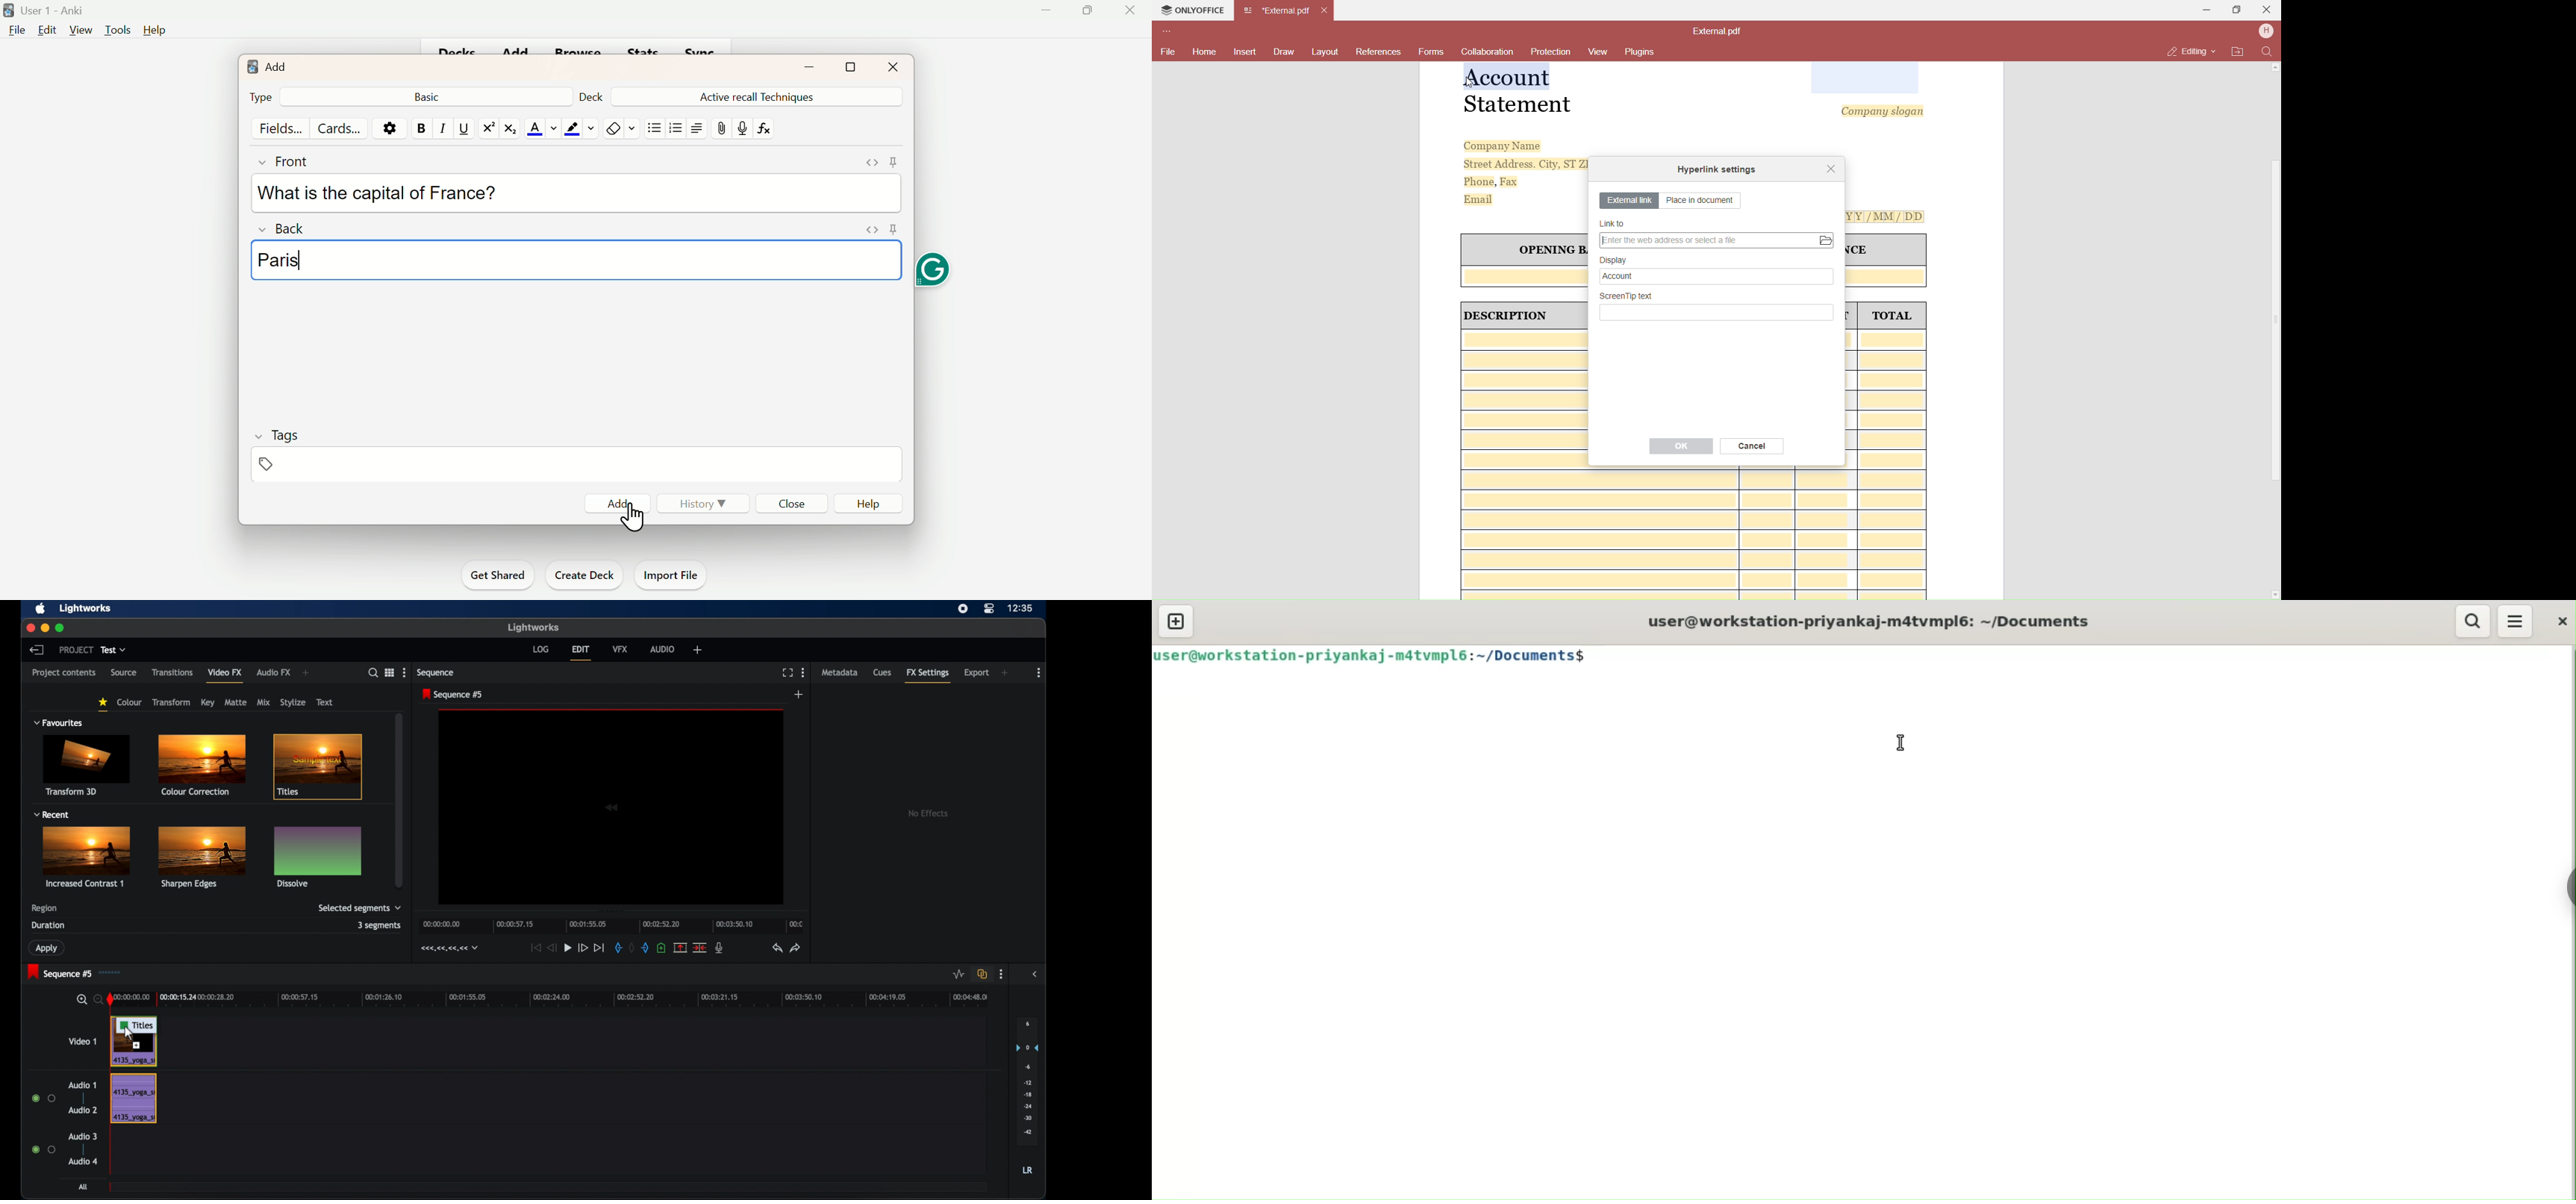 The image size is (2576, 1204). I want to click on drag cursor, so click(137, 1025).